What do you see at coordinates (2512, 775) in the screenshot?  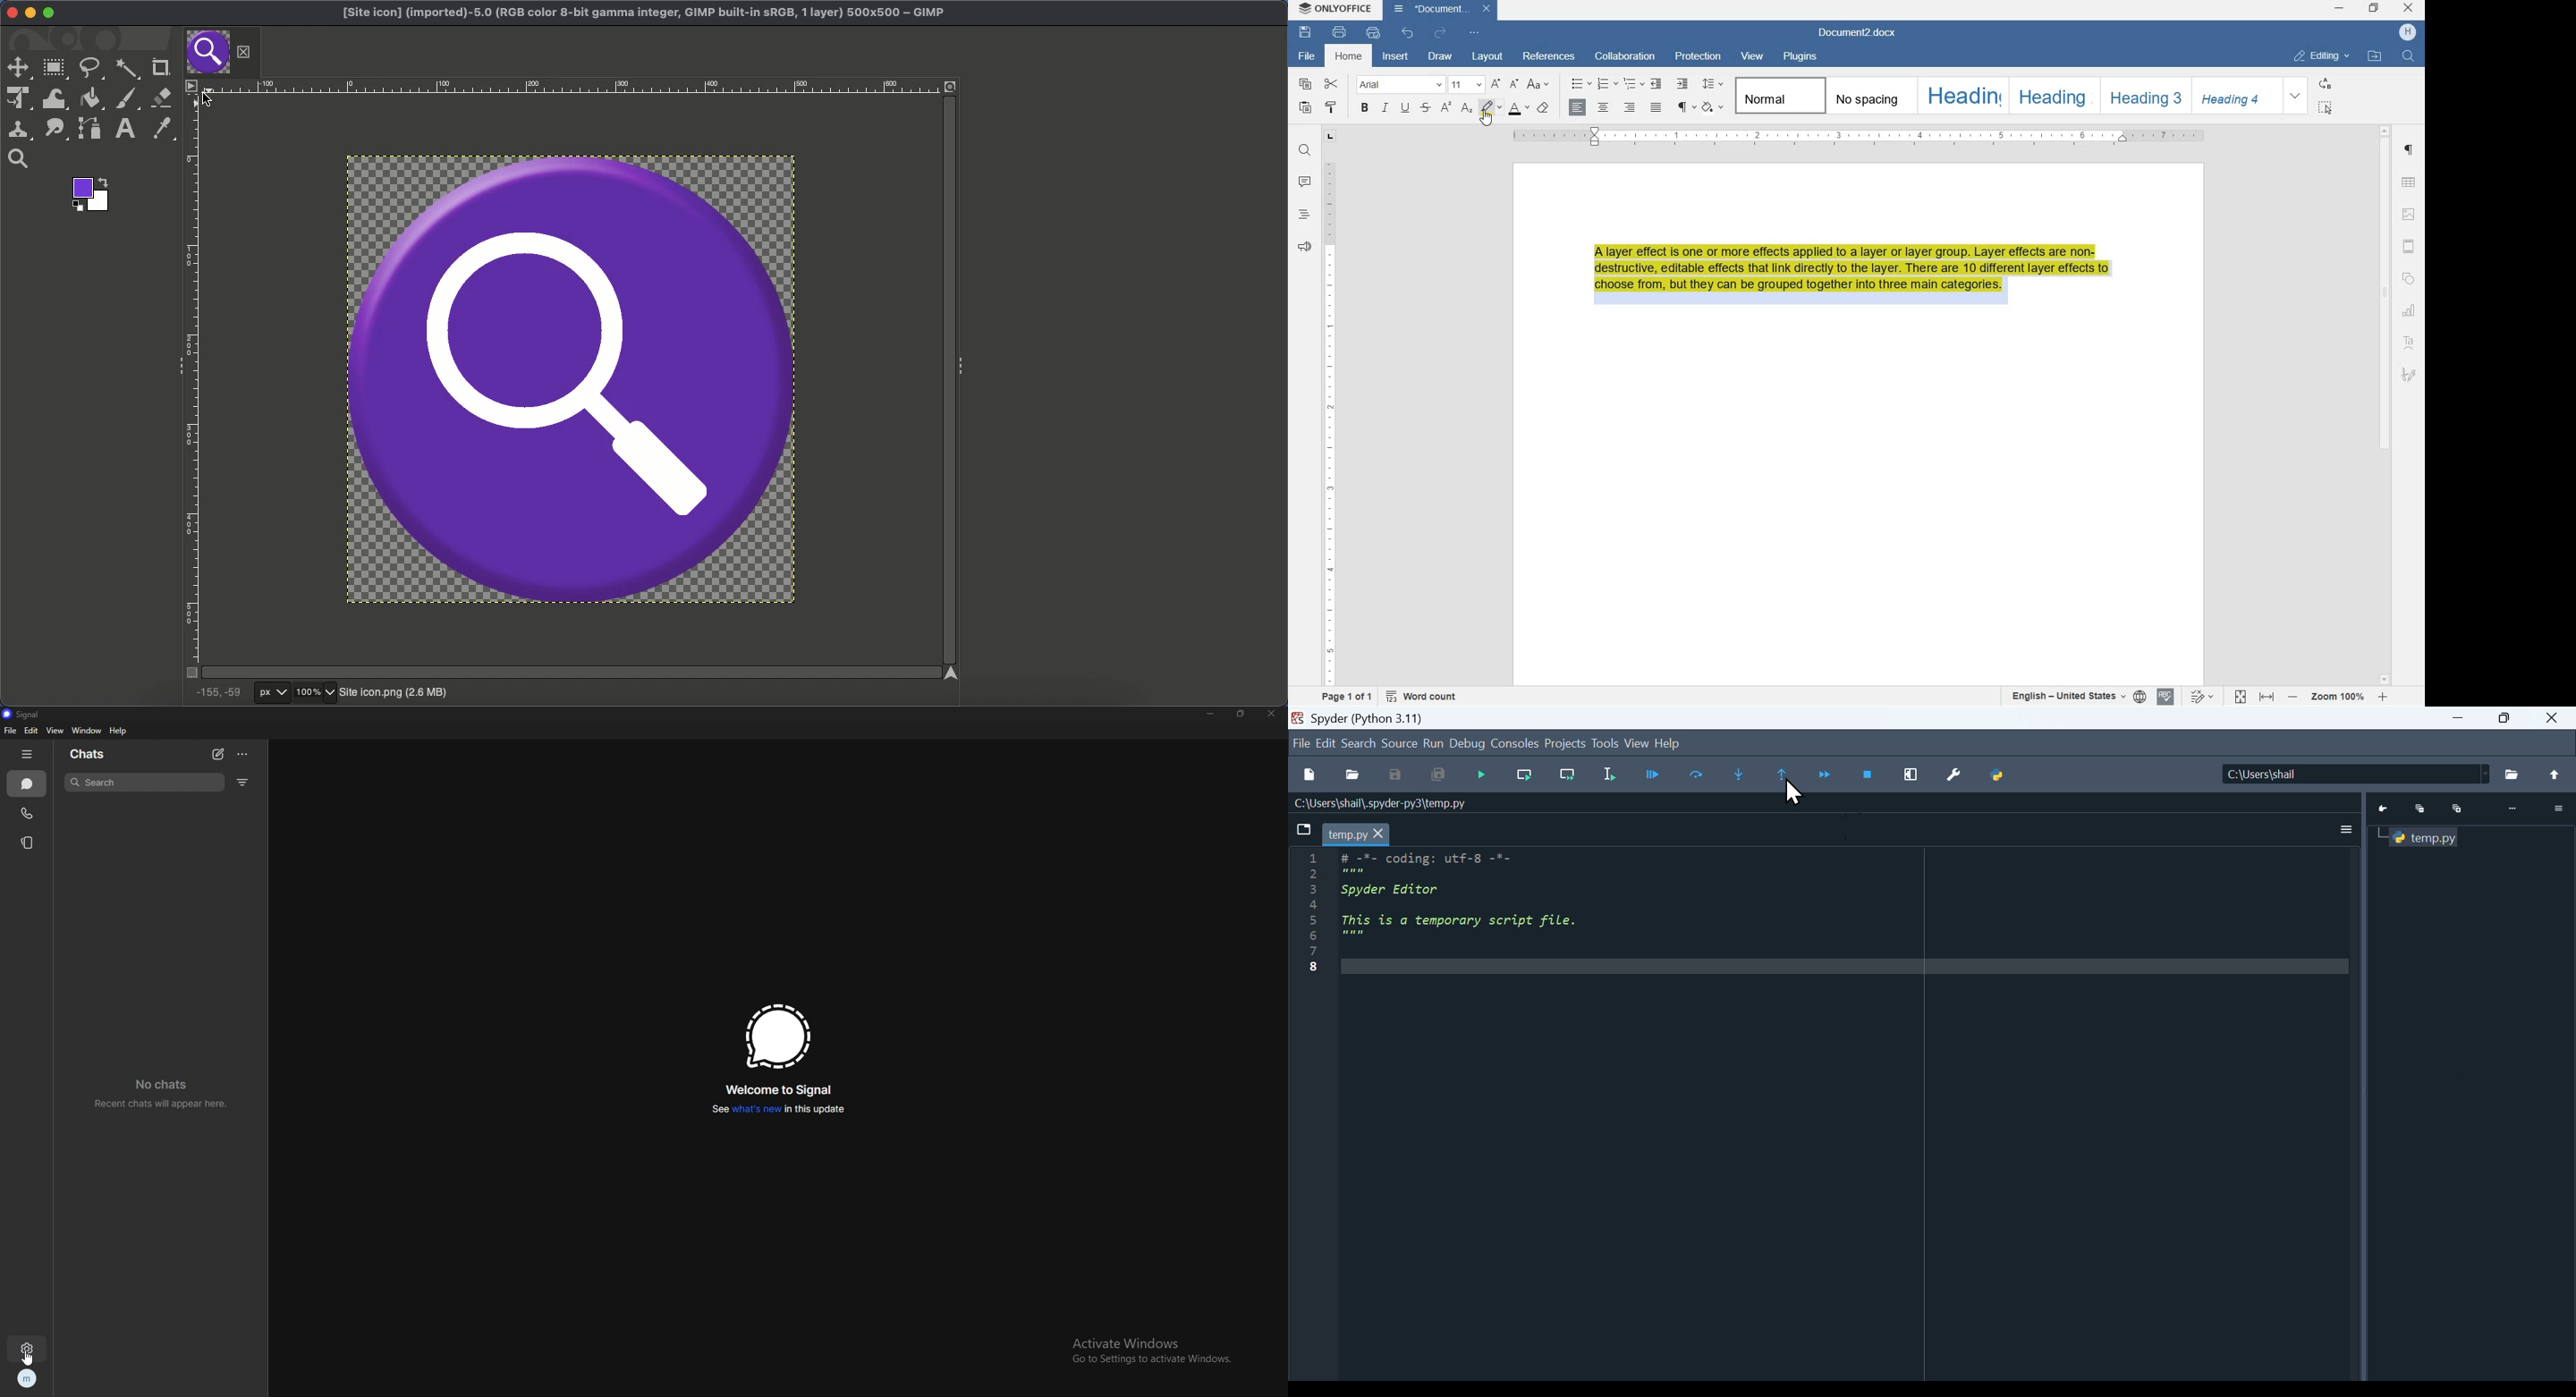 I see `File` at bounding box center [2512, 775].